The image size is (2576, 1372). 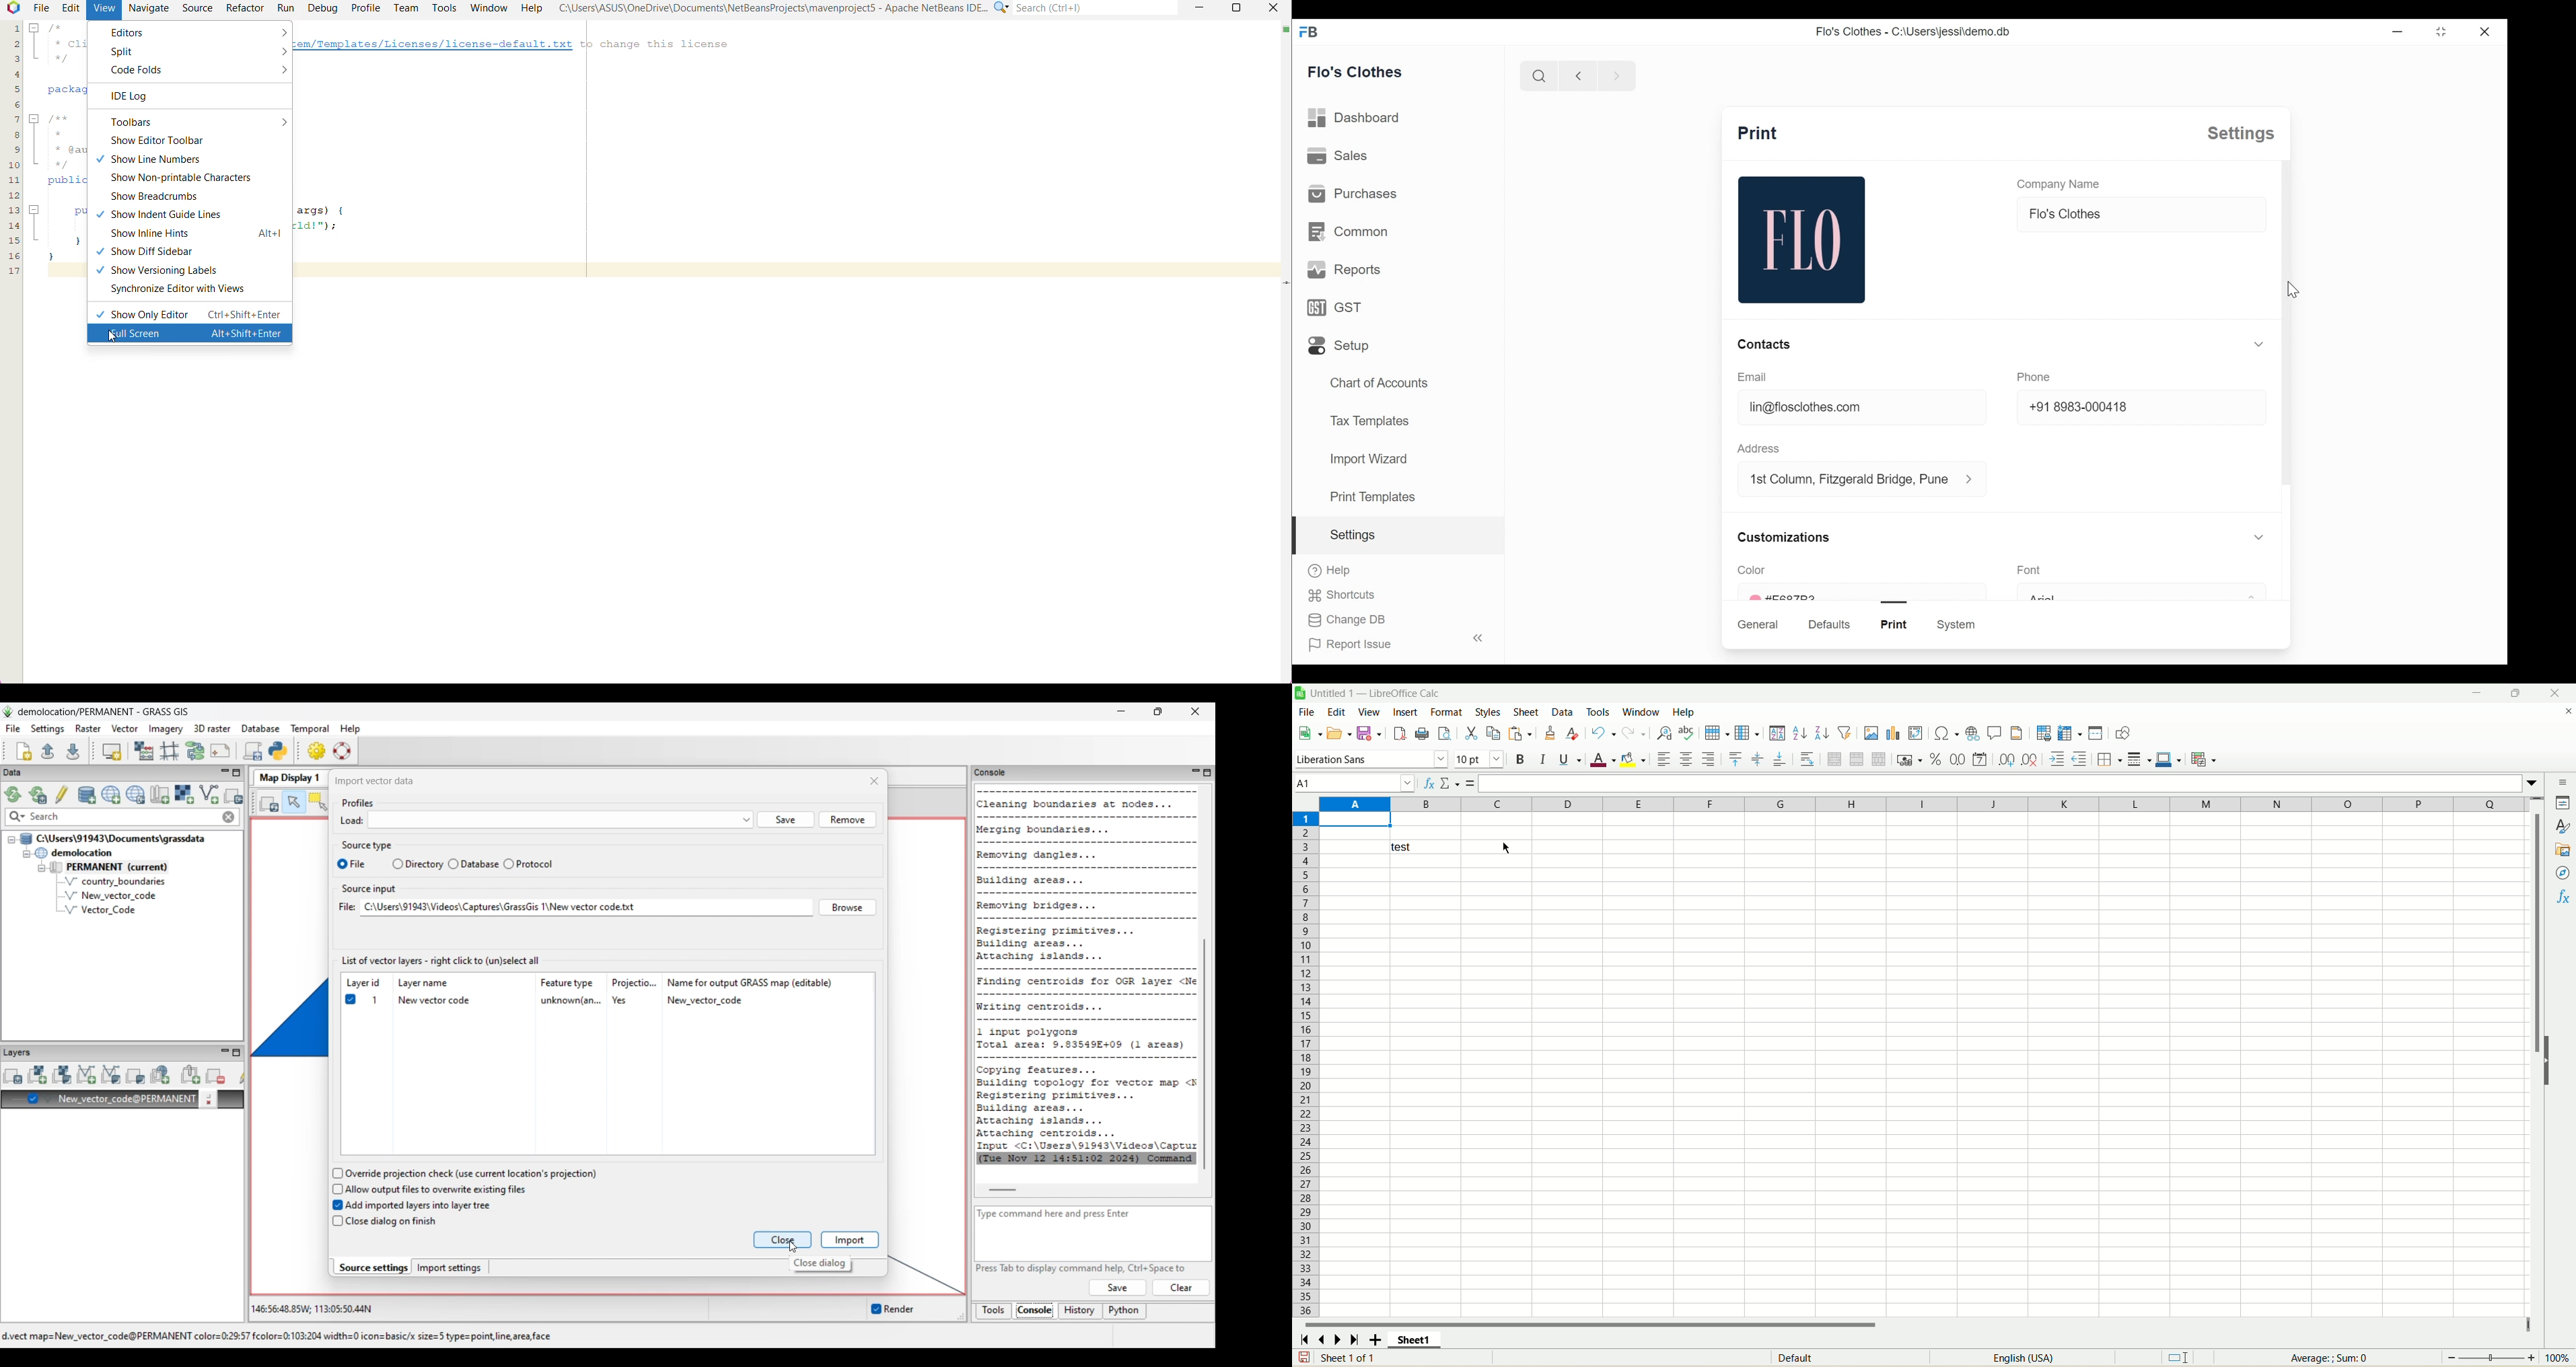 I want to click on address information, so click(x=1971, y=479).